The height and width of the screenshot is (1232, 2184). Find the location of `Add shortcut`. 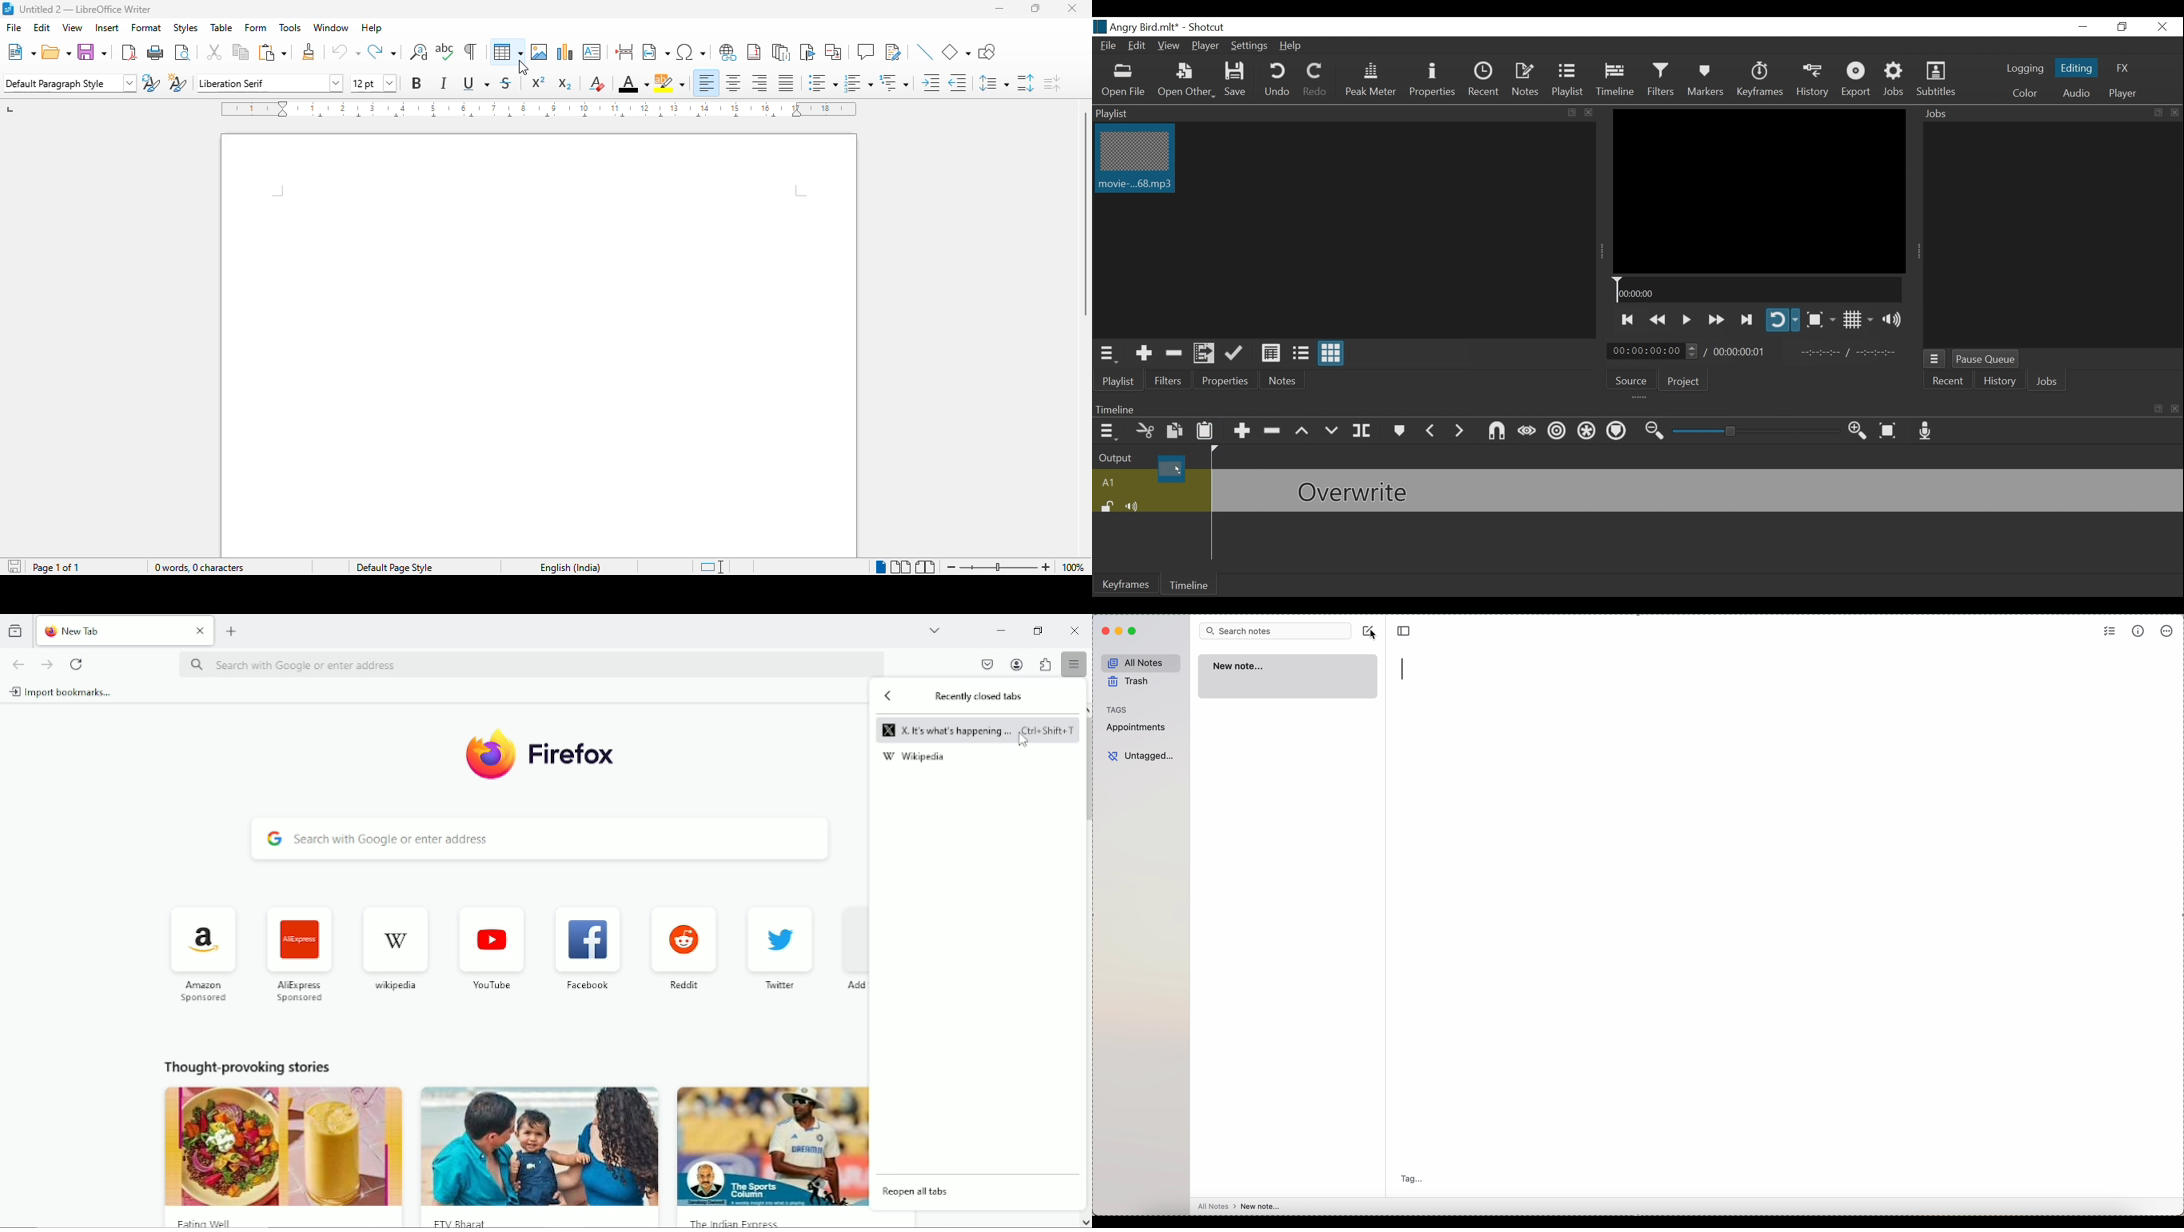

Add shortcut is located at coordinates (849, 988).